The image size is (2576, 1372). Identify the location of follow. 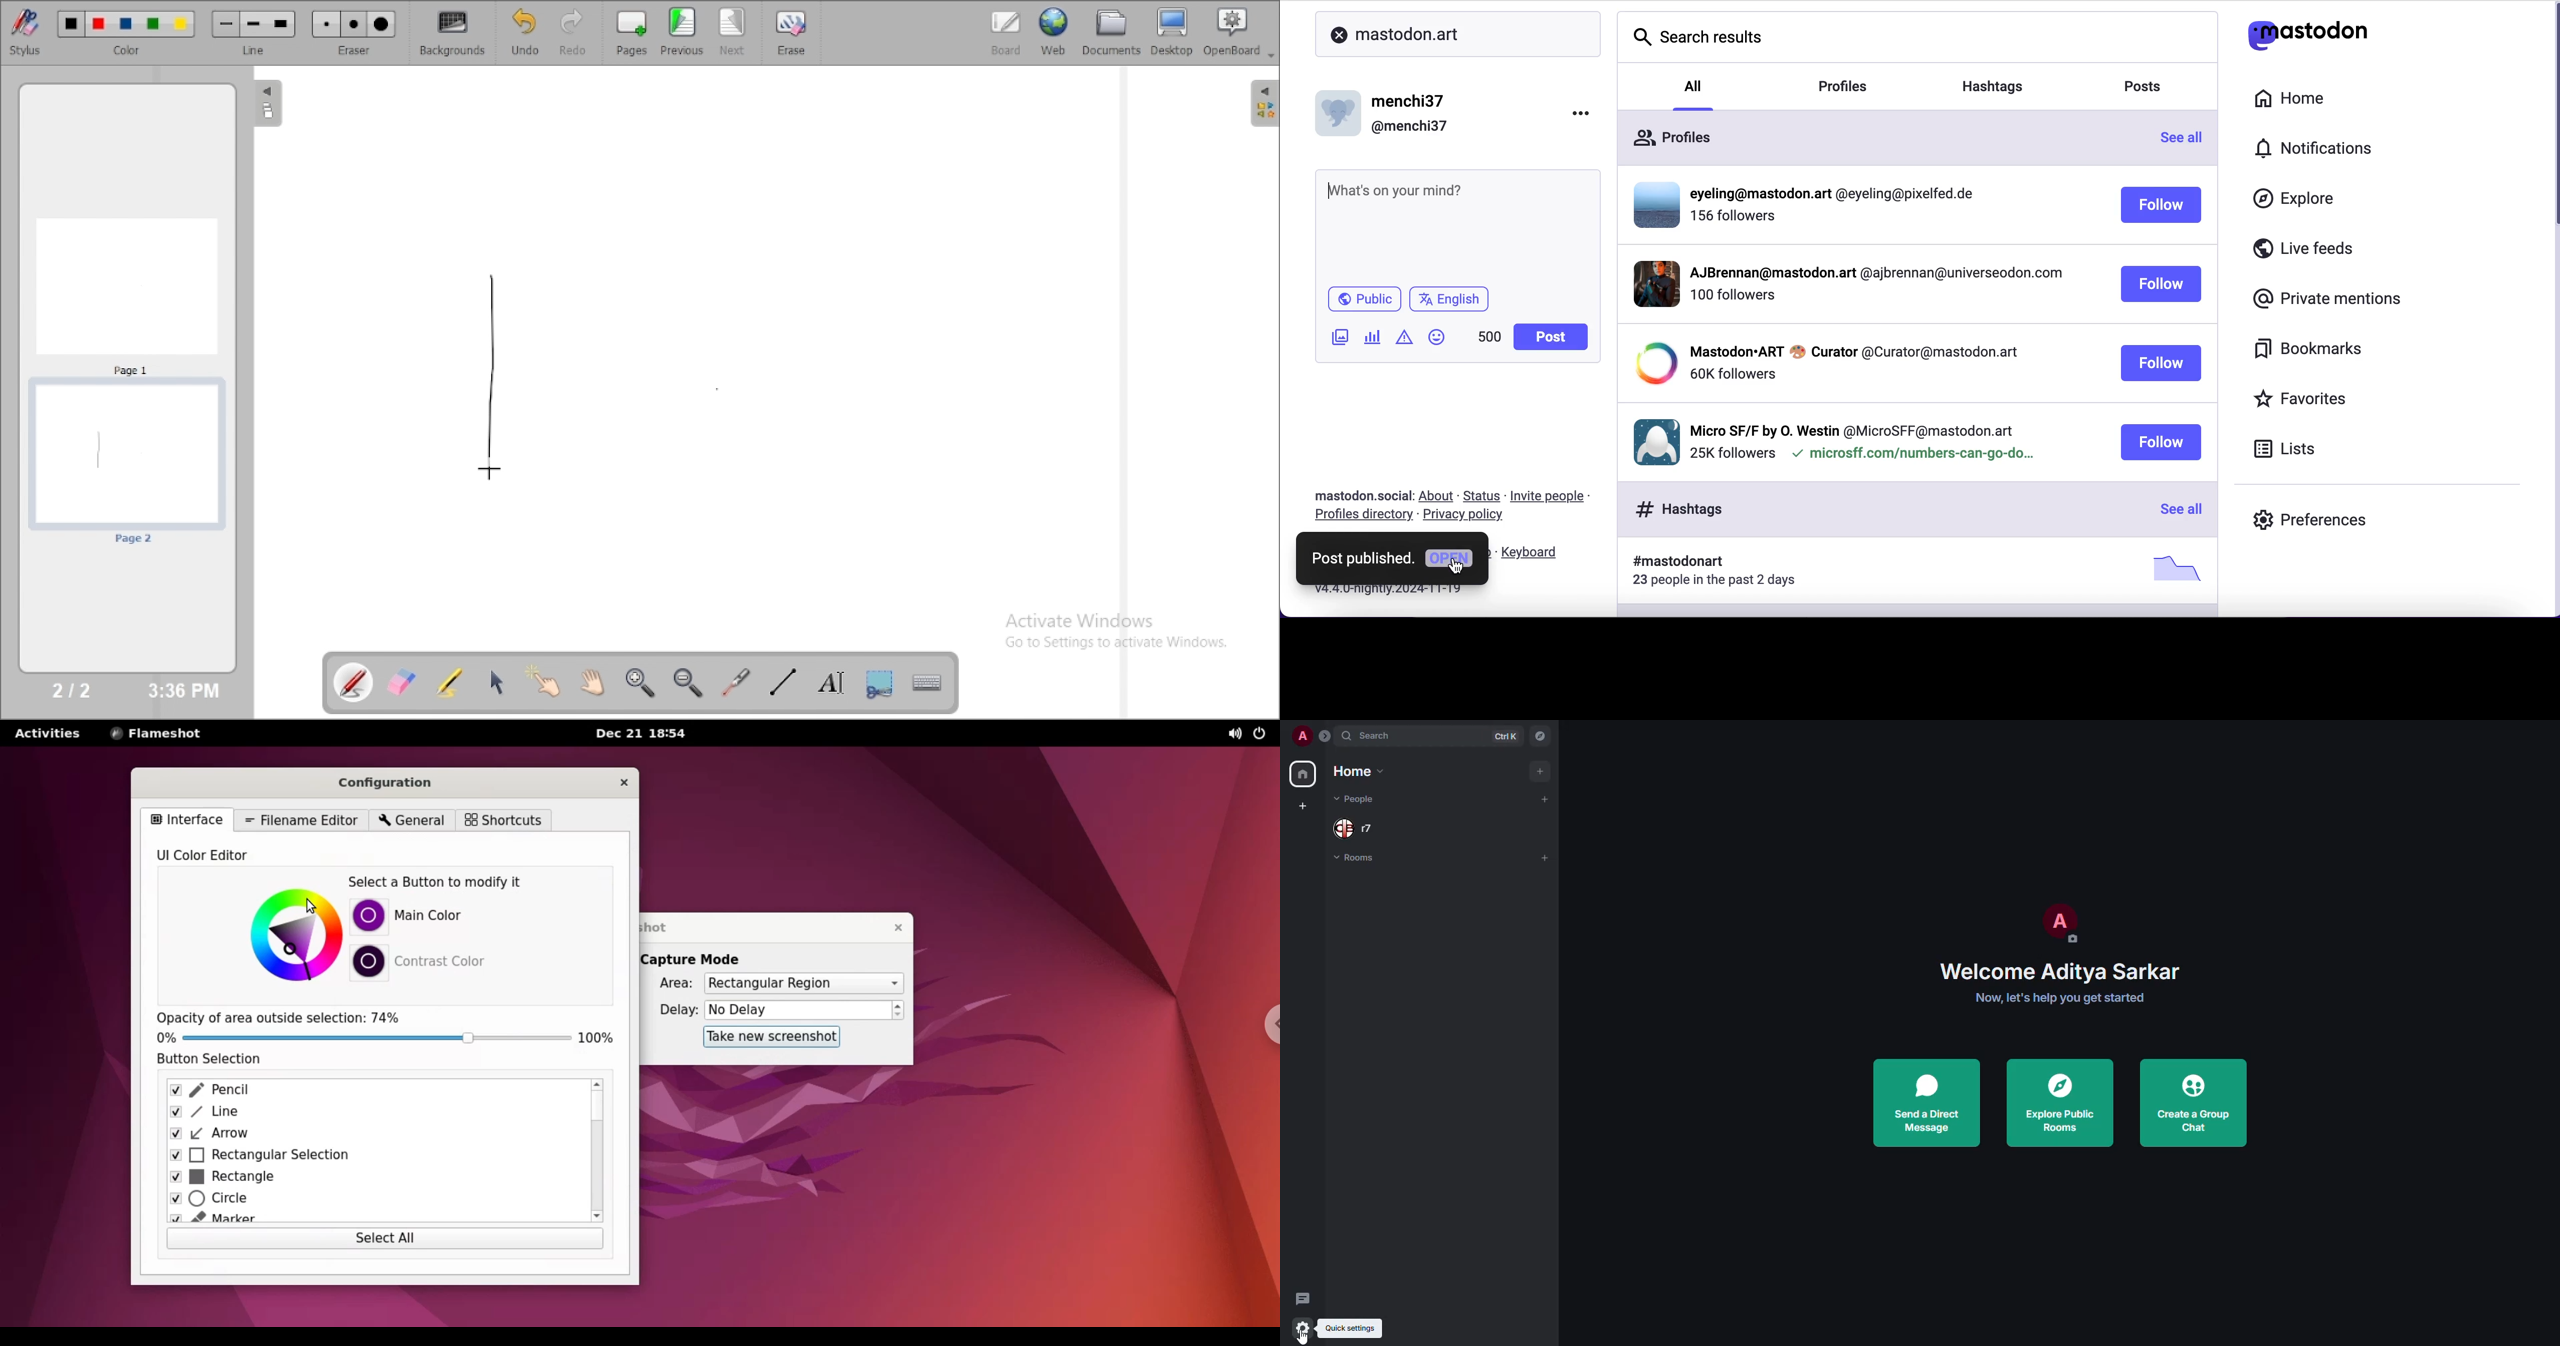
(2163, 363).